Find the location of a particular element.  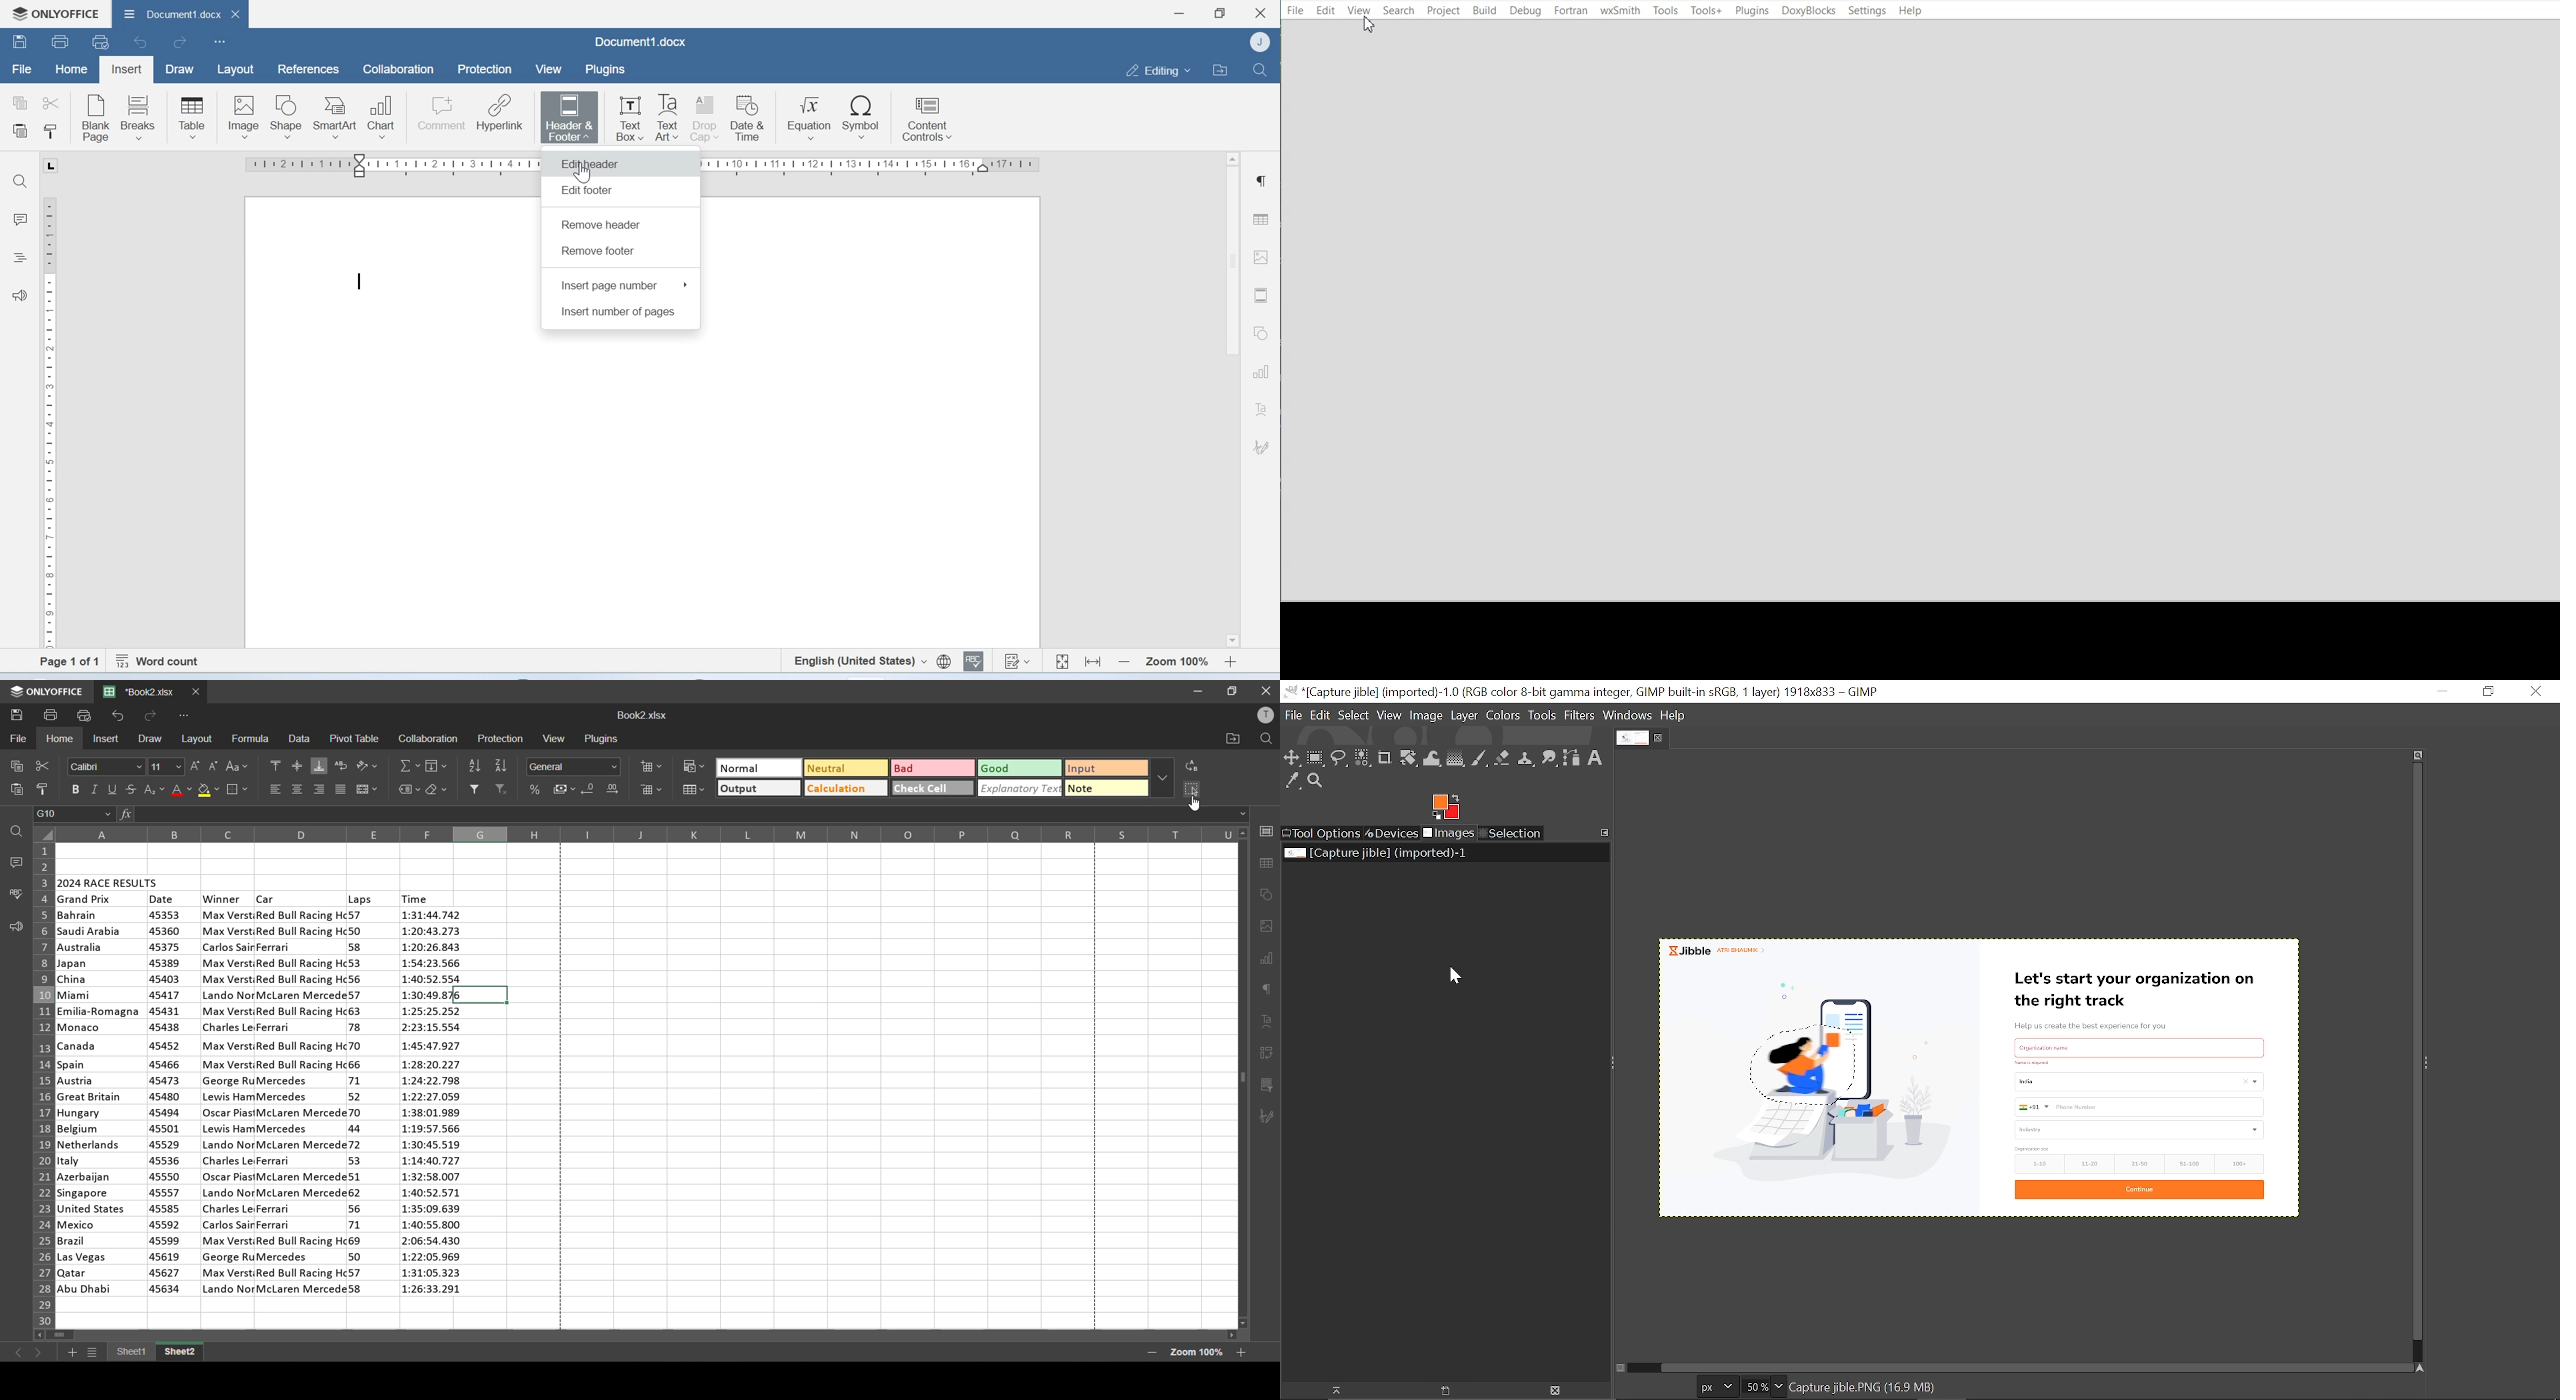

font color is located at coordinates (181, 793).